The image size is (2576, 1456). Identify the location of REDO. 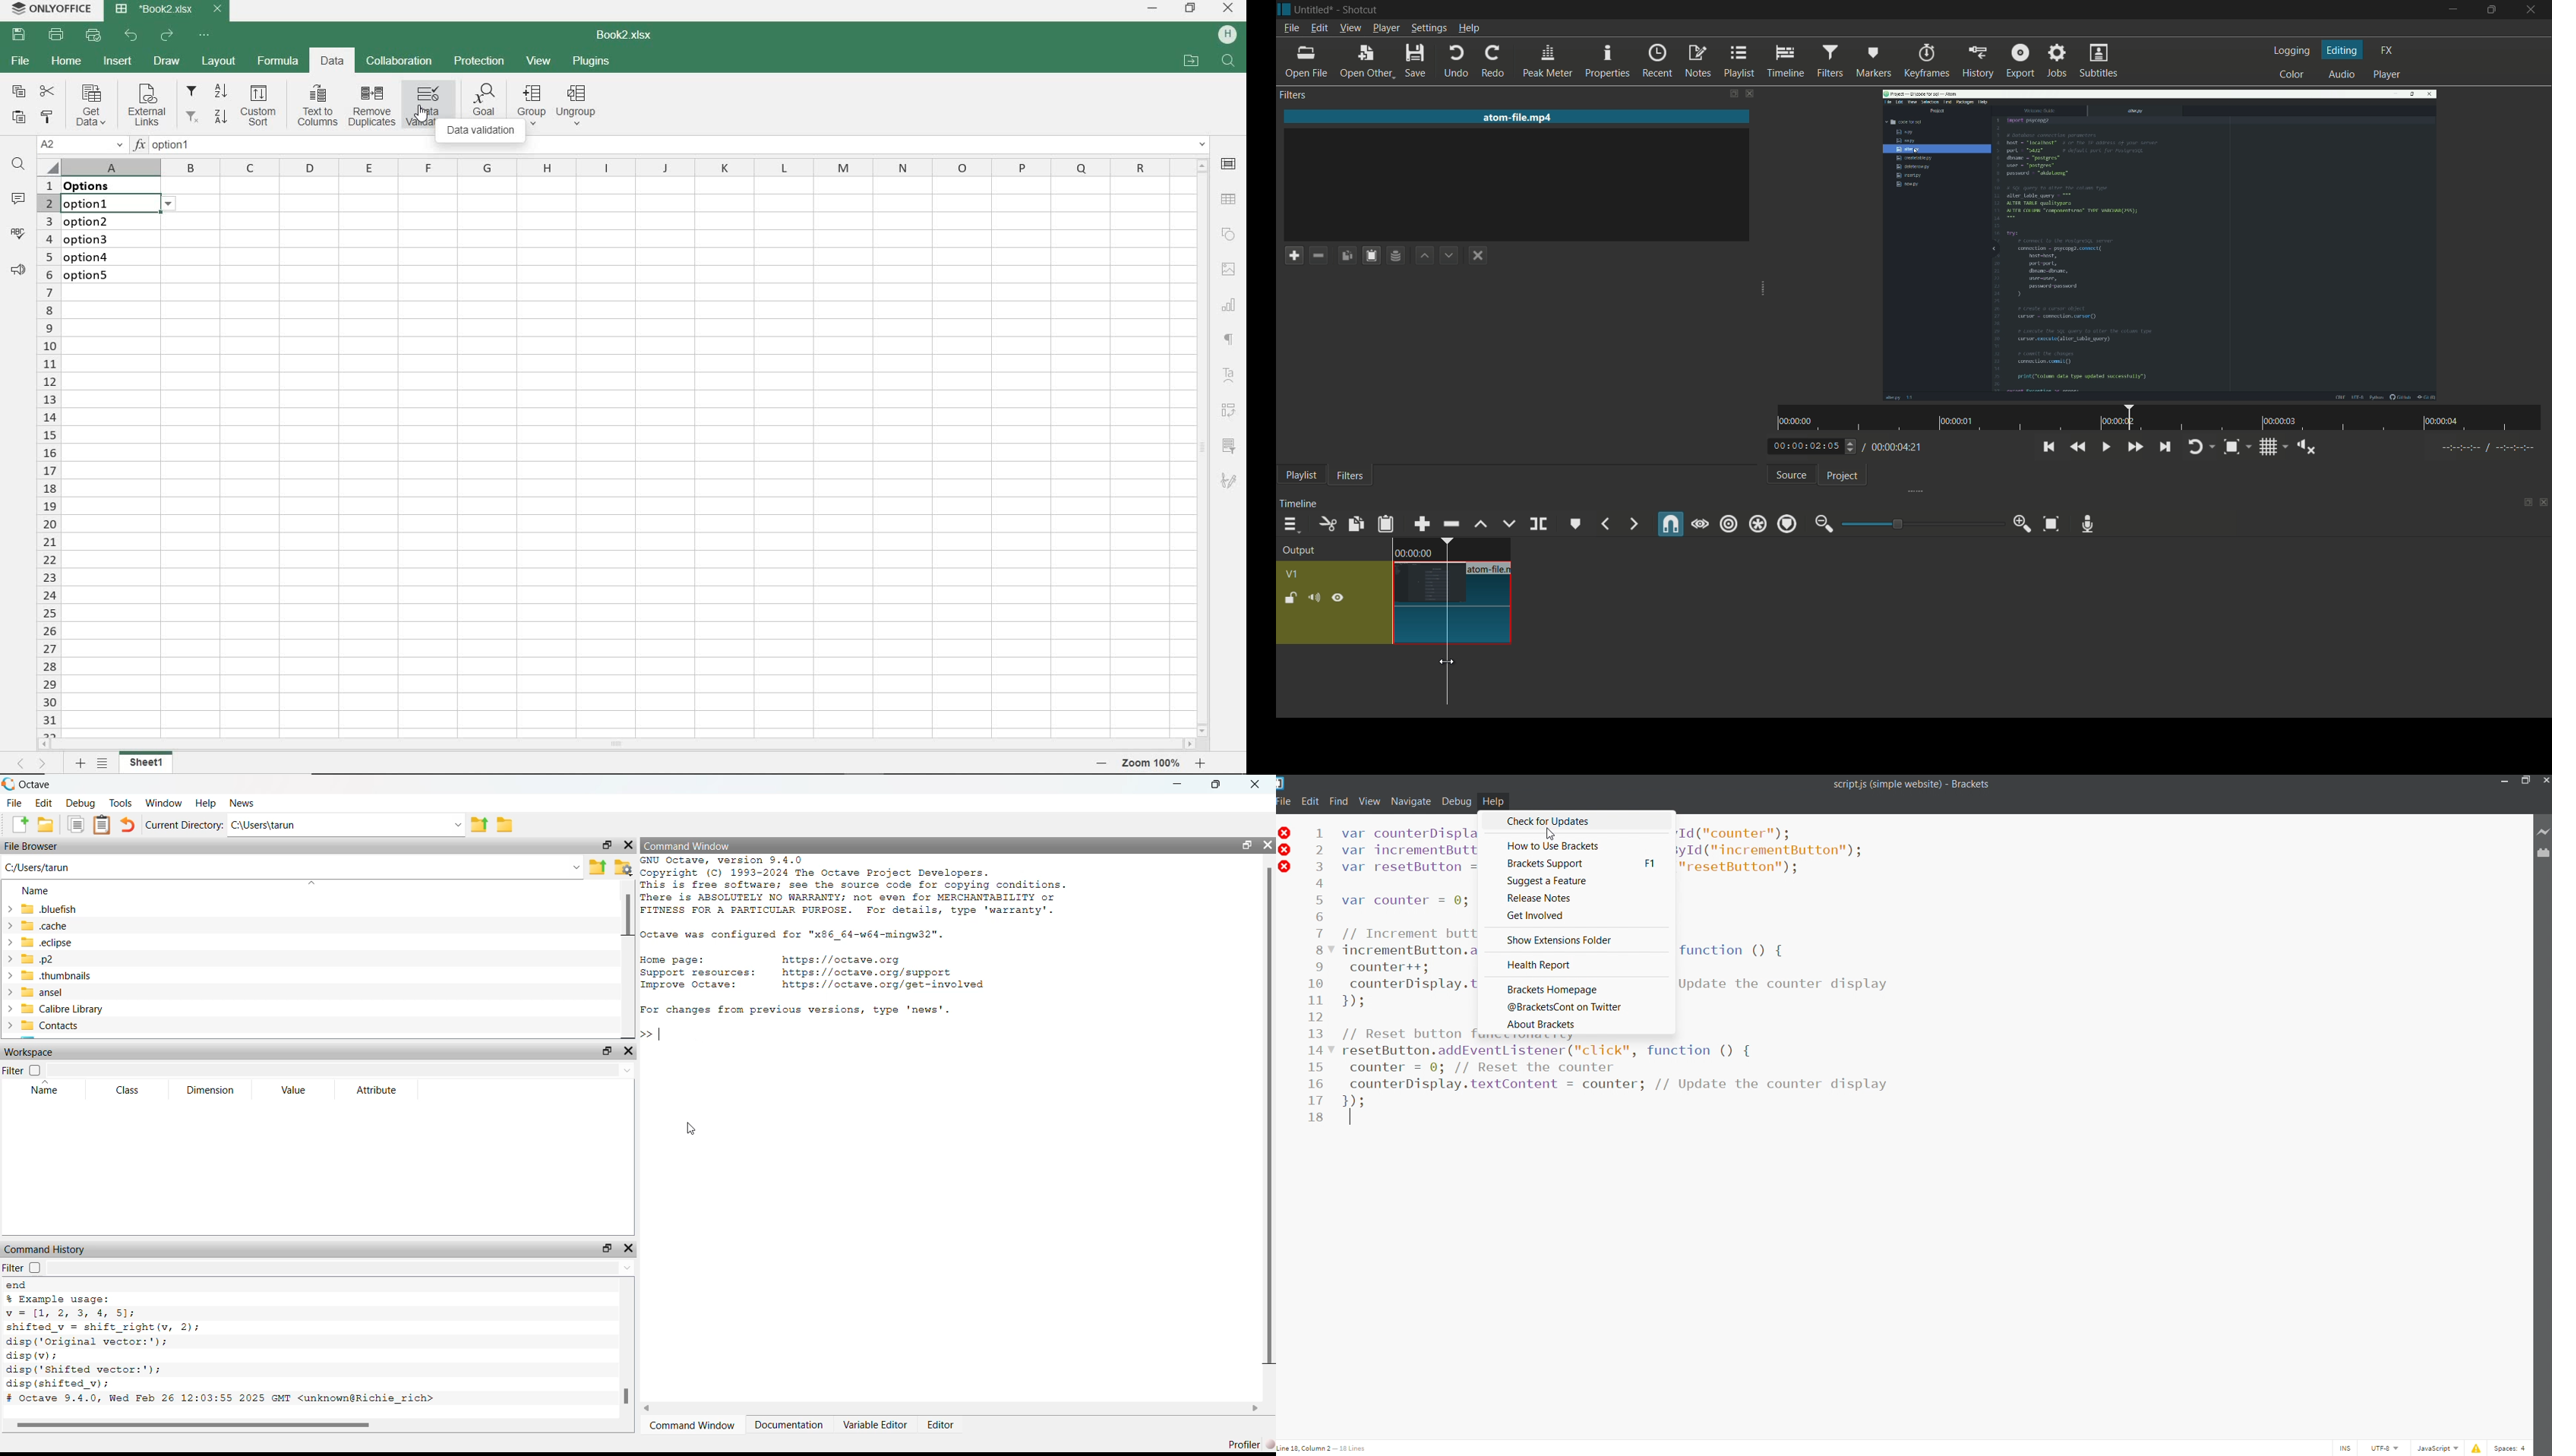
(167, 36).